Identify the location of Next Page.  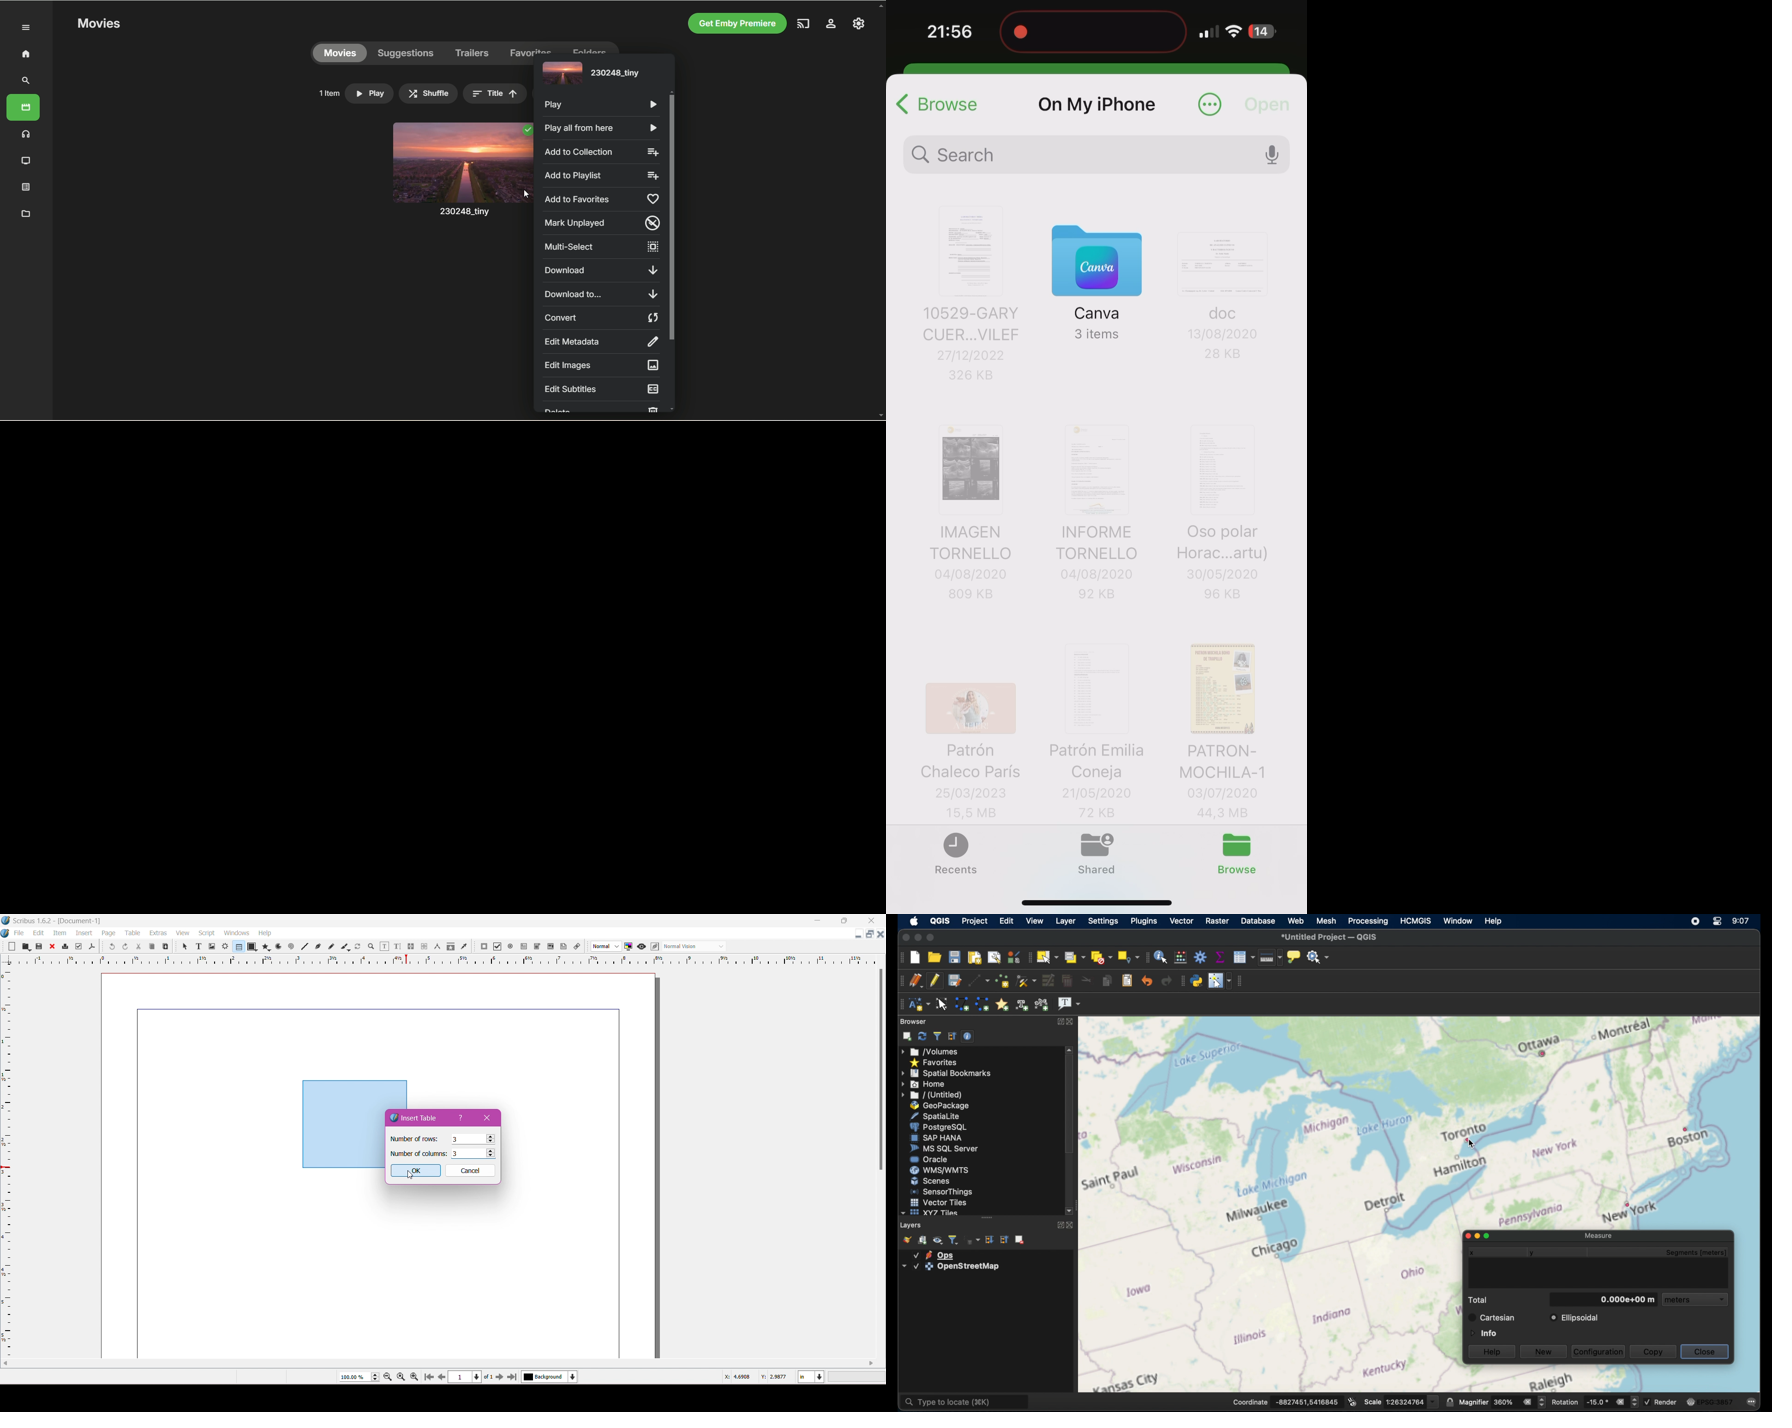
(501, 1377).